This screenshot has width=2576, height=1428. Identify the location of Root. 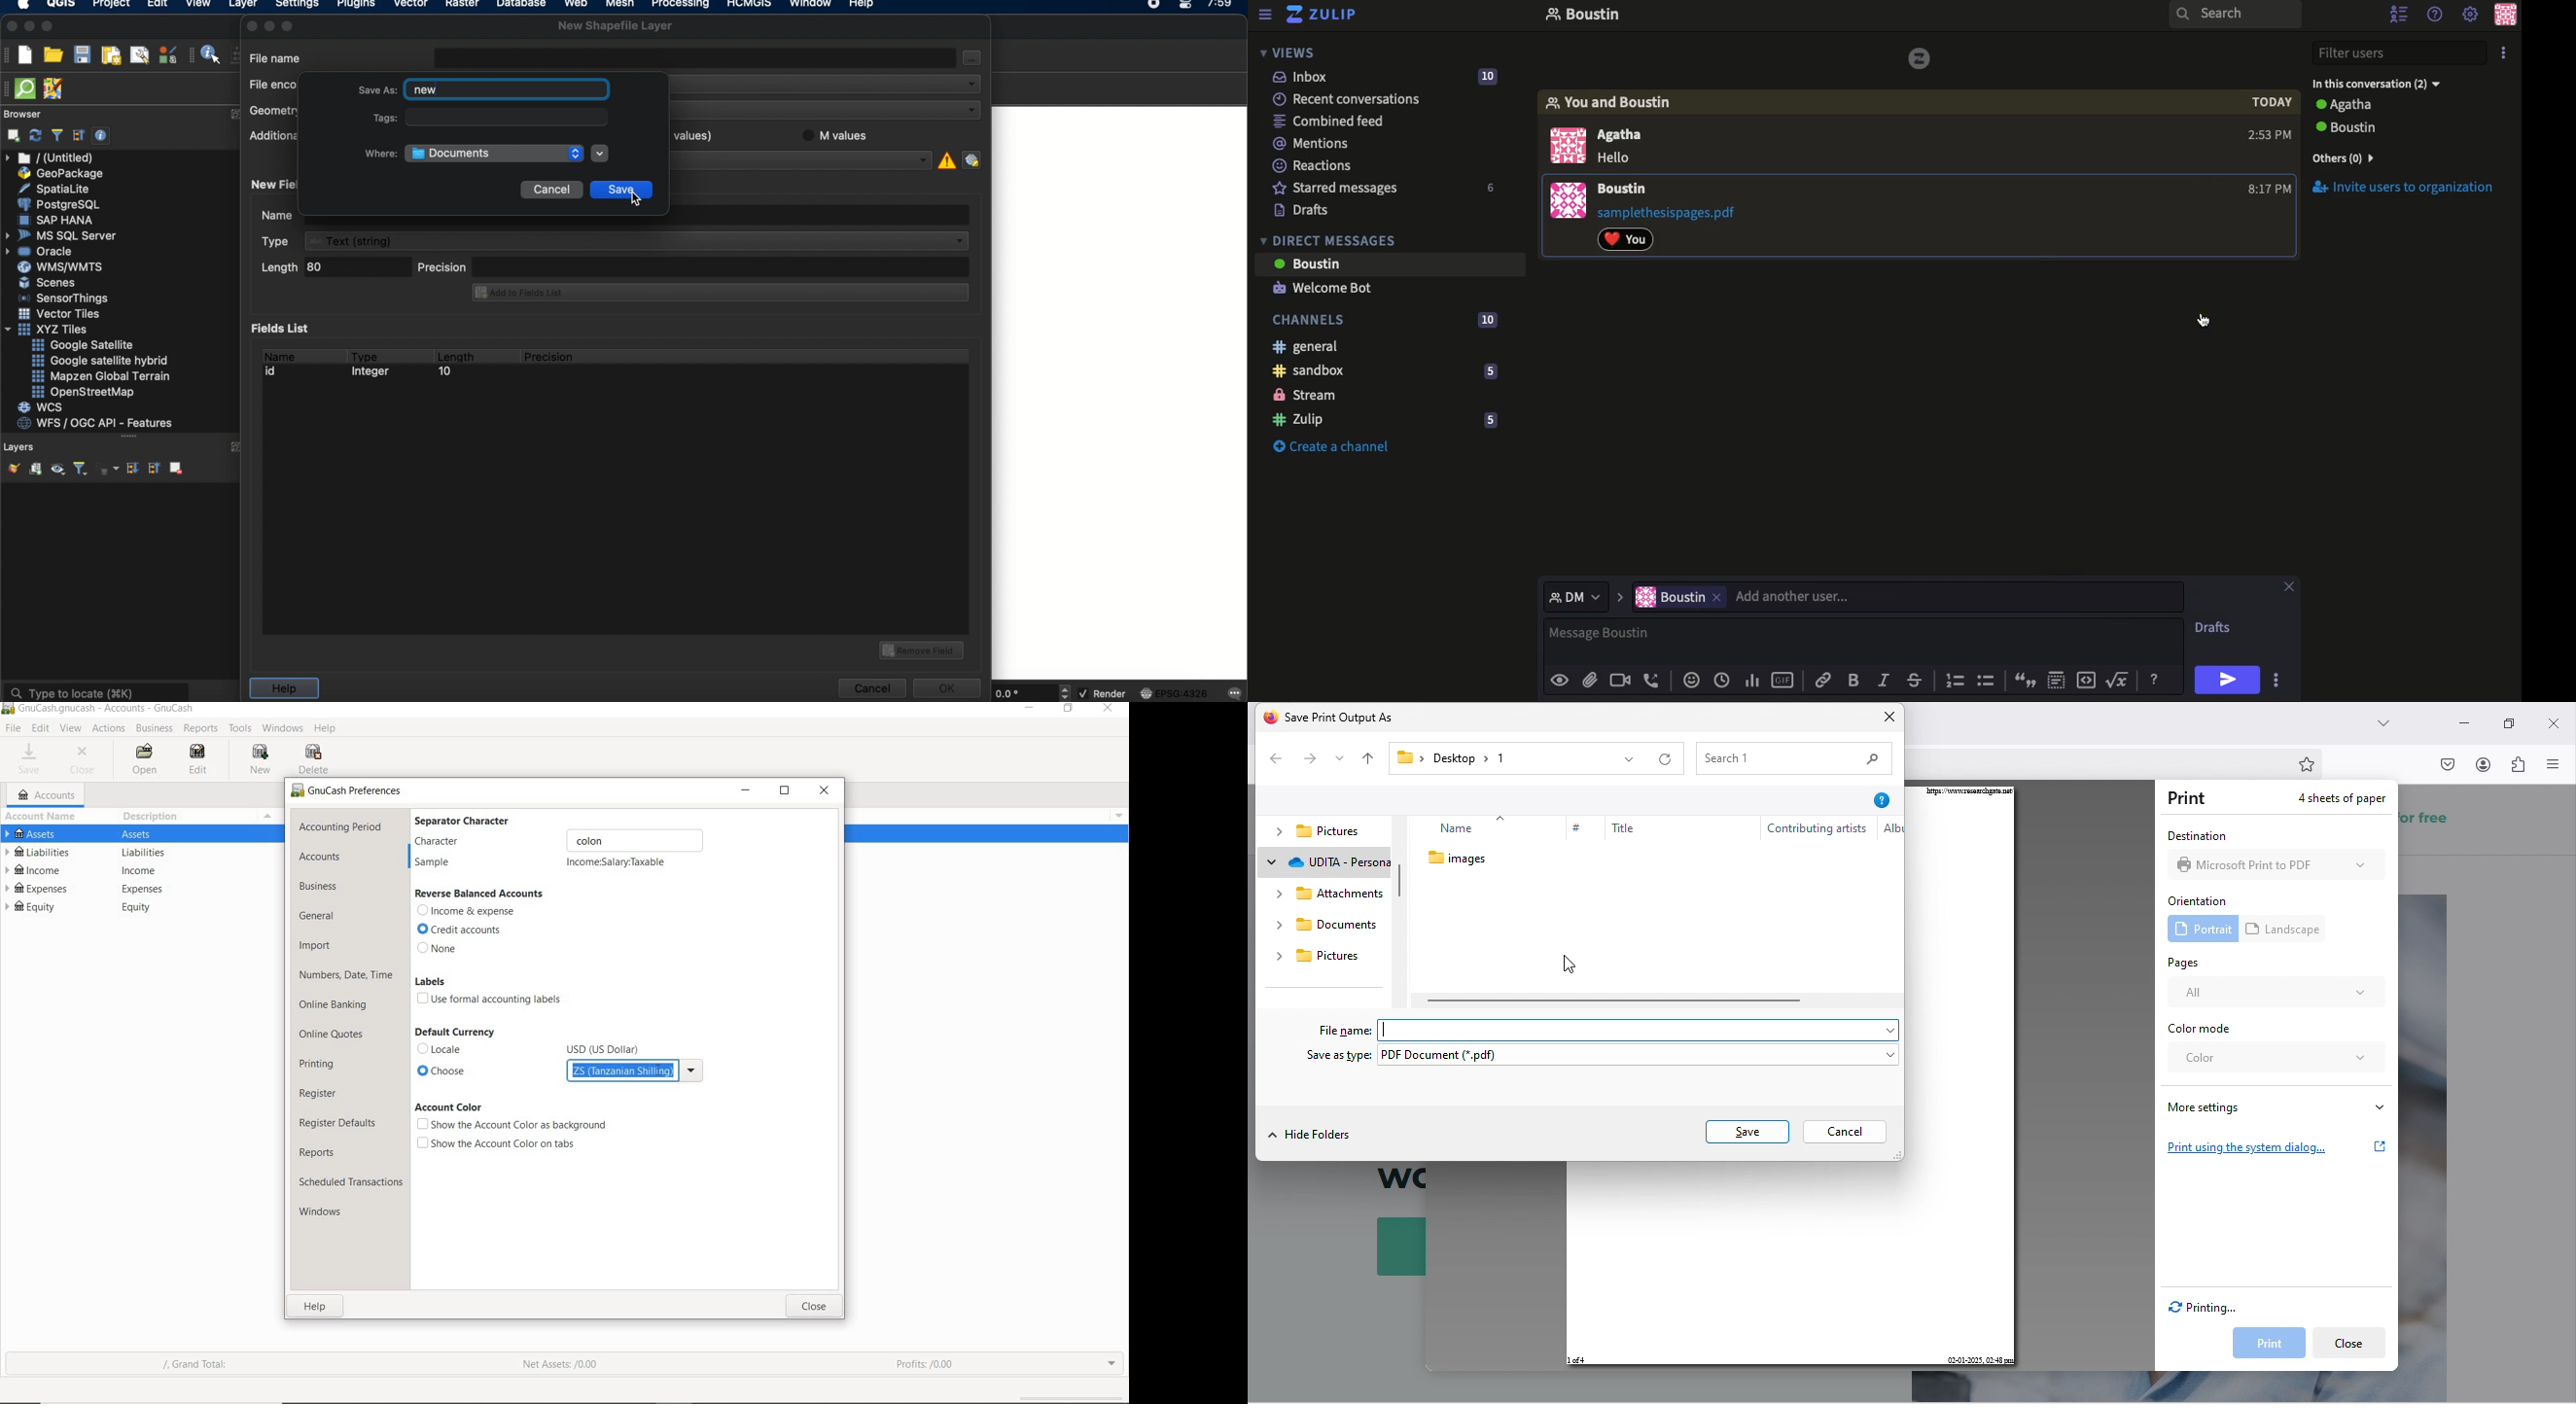
(2119, 680).